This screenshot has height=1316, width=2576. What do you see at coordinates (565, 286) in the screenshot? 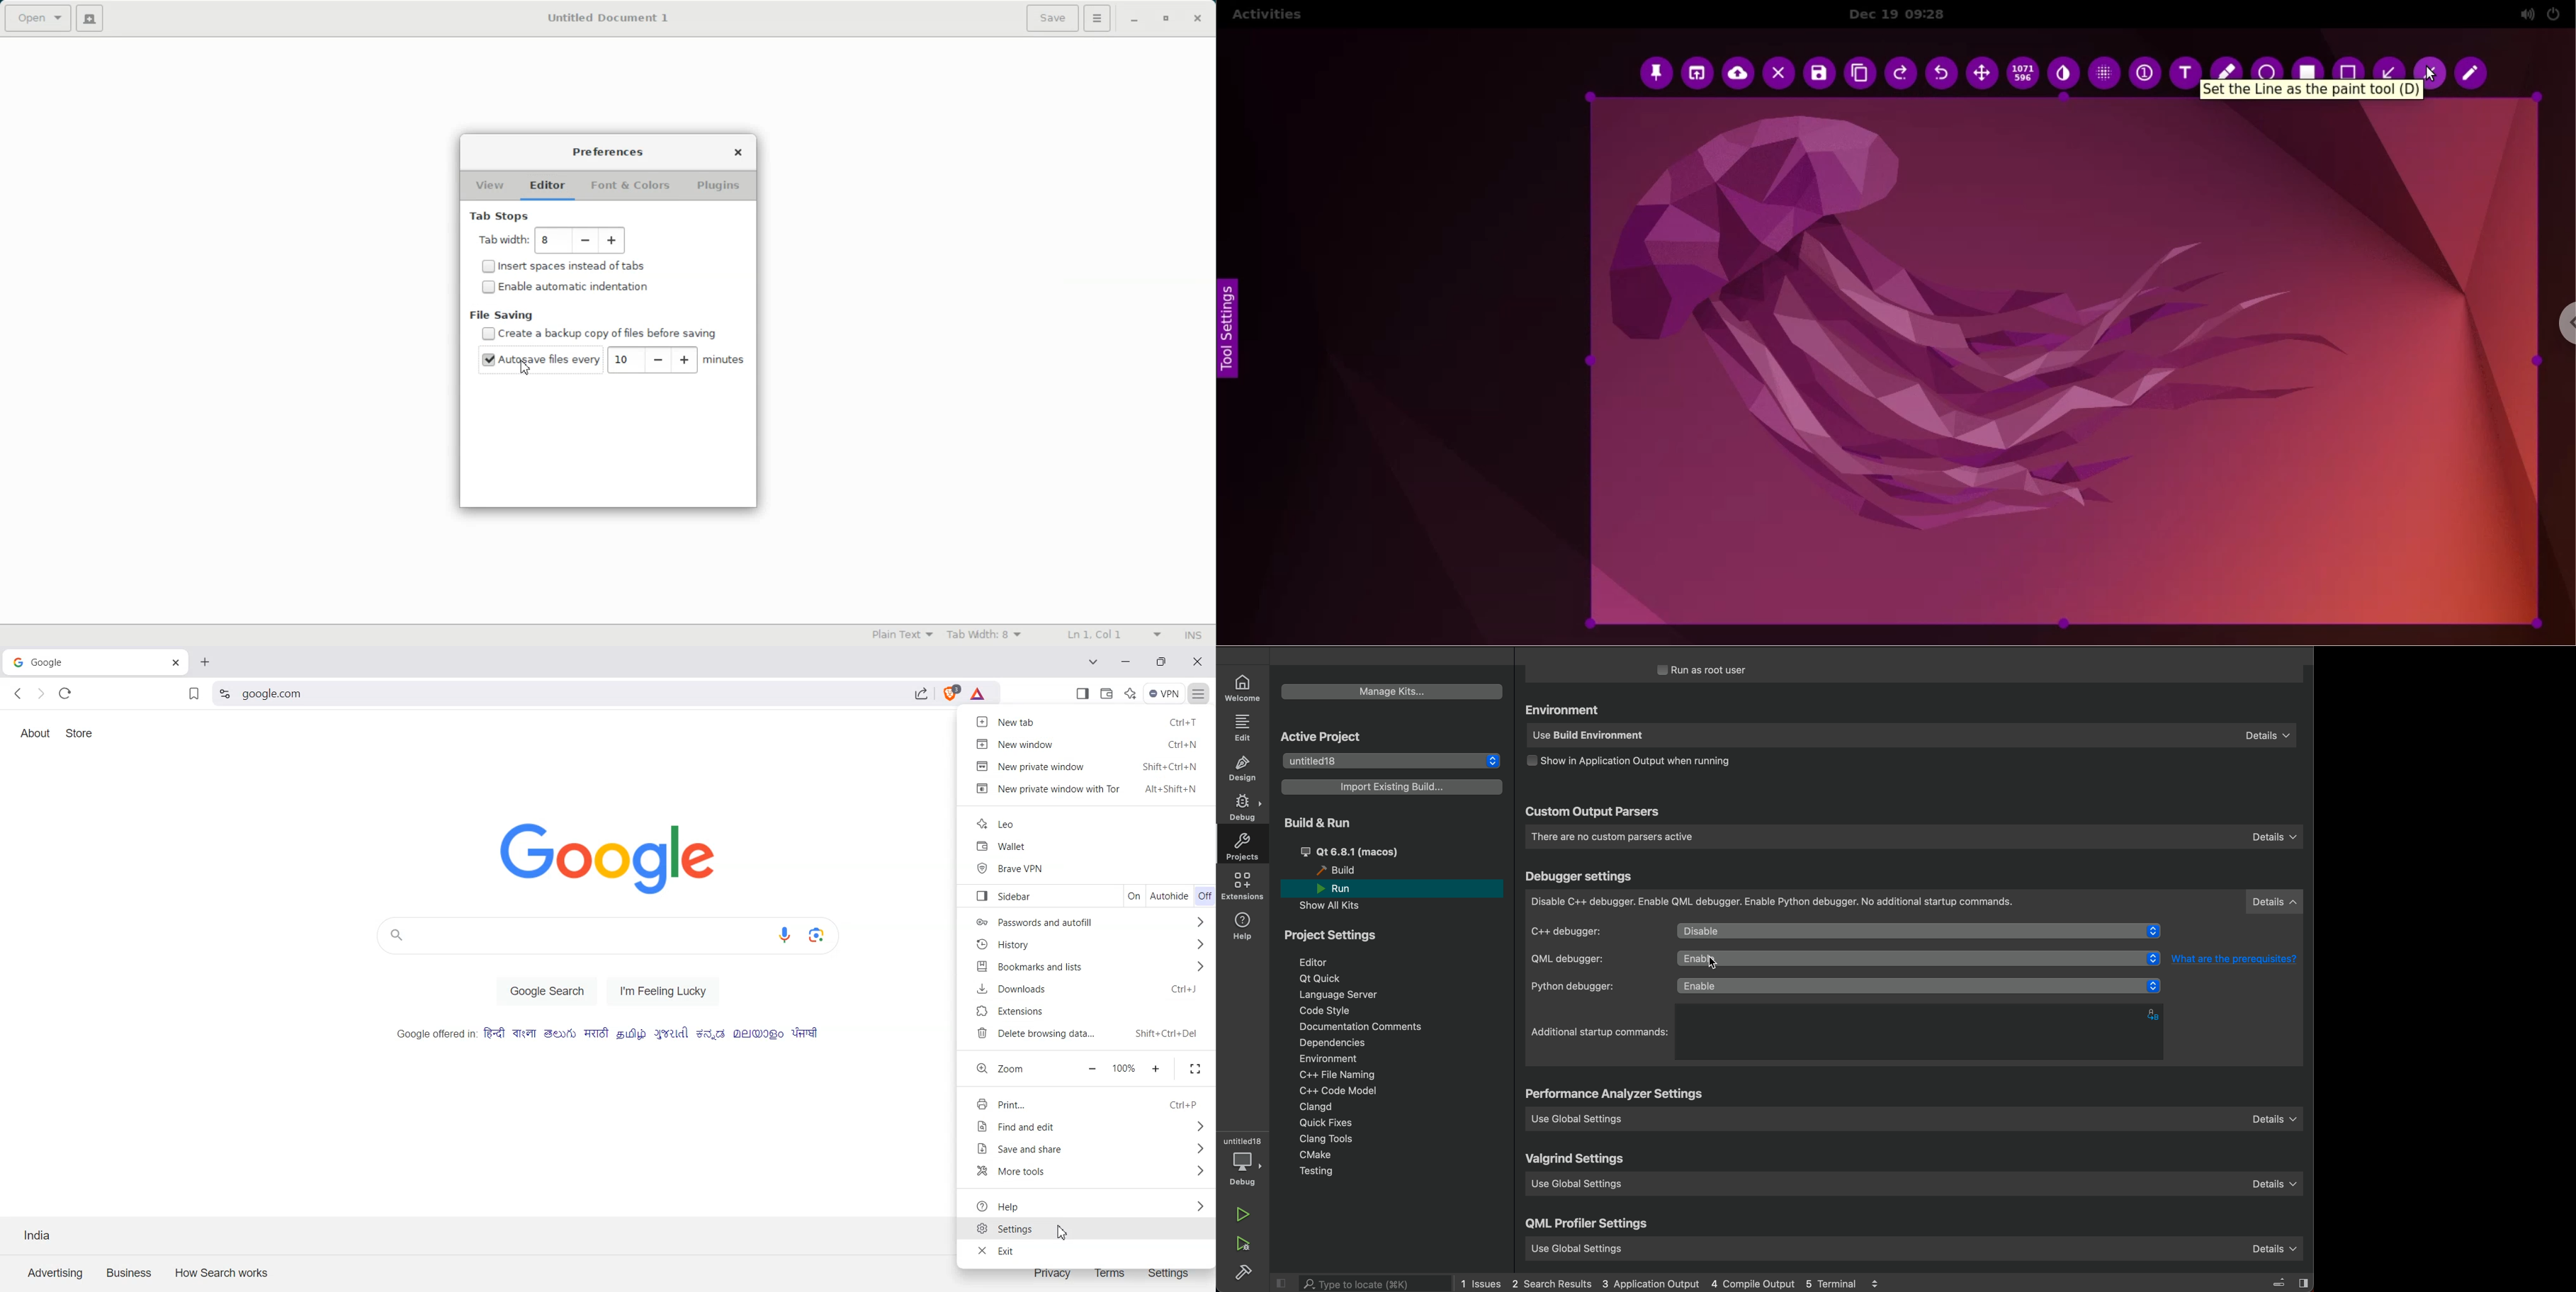
I see `(un)check Enable automation indentation` at bounding box center [565, 286].